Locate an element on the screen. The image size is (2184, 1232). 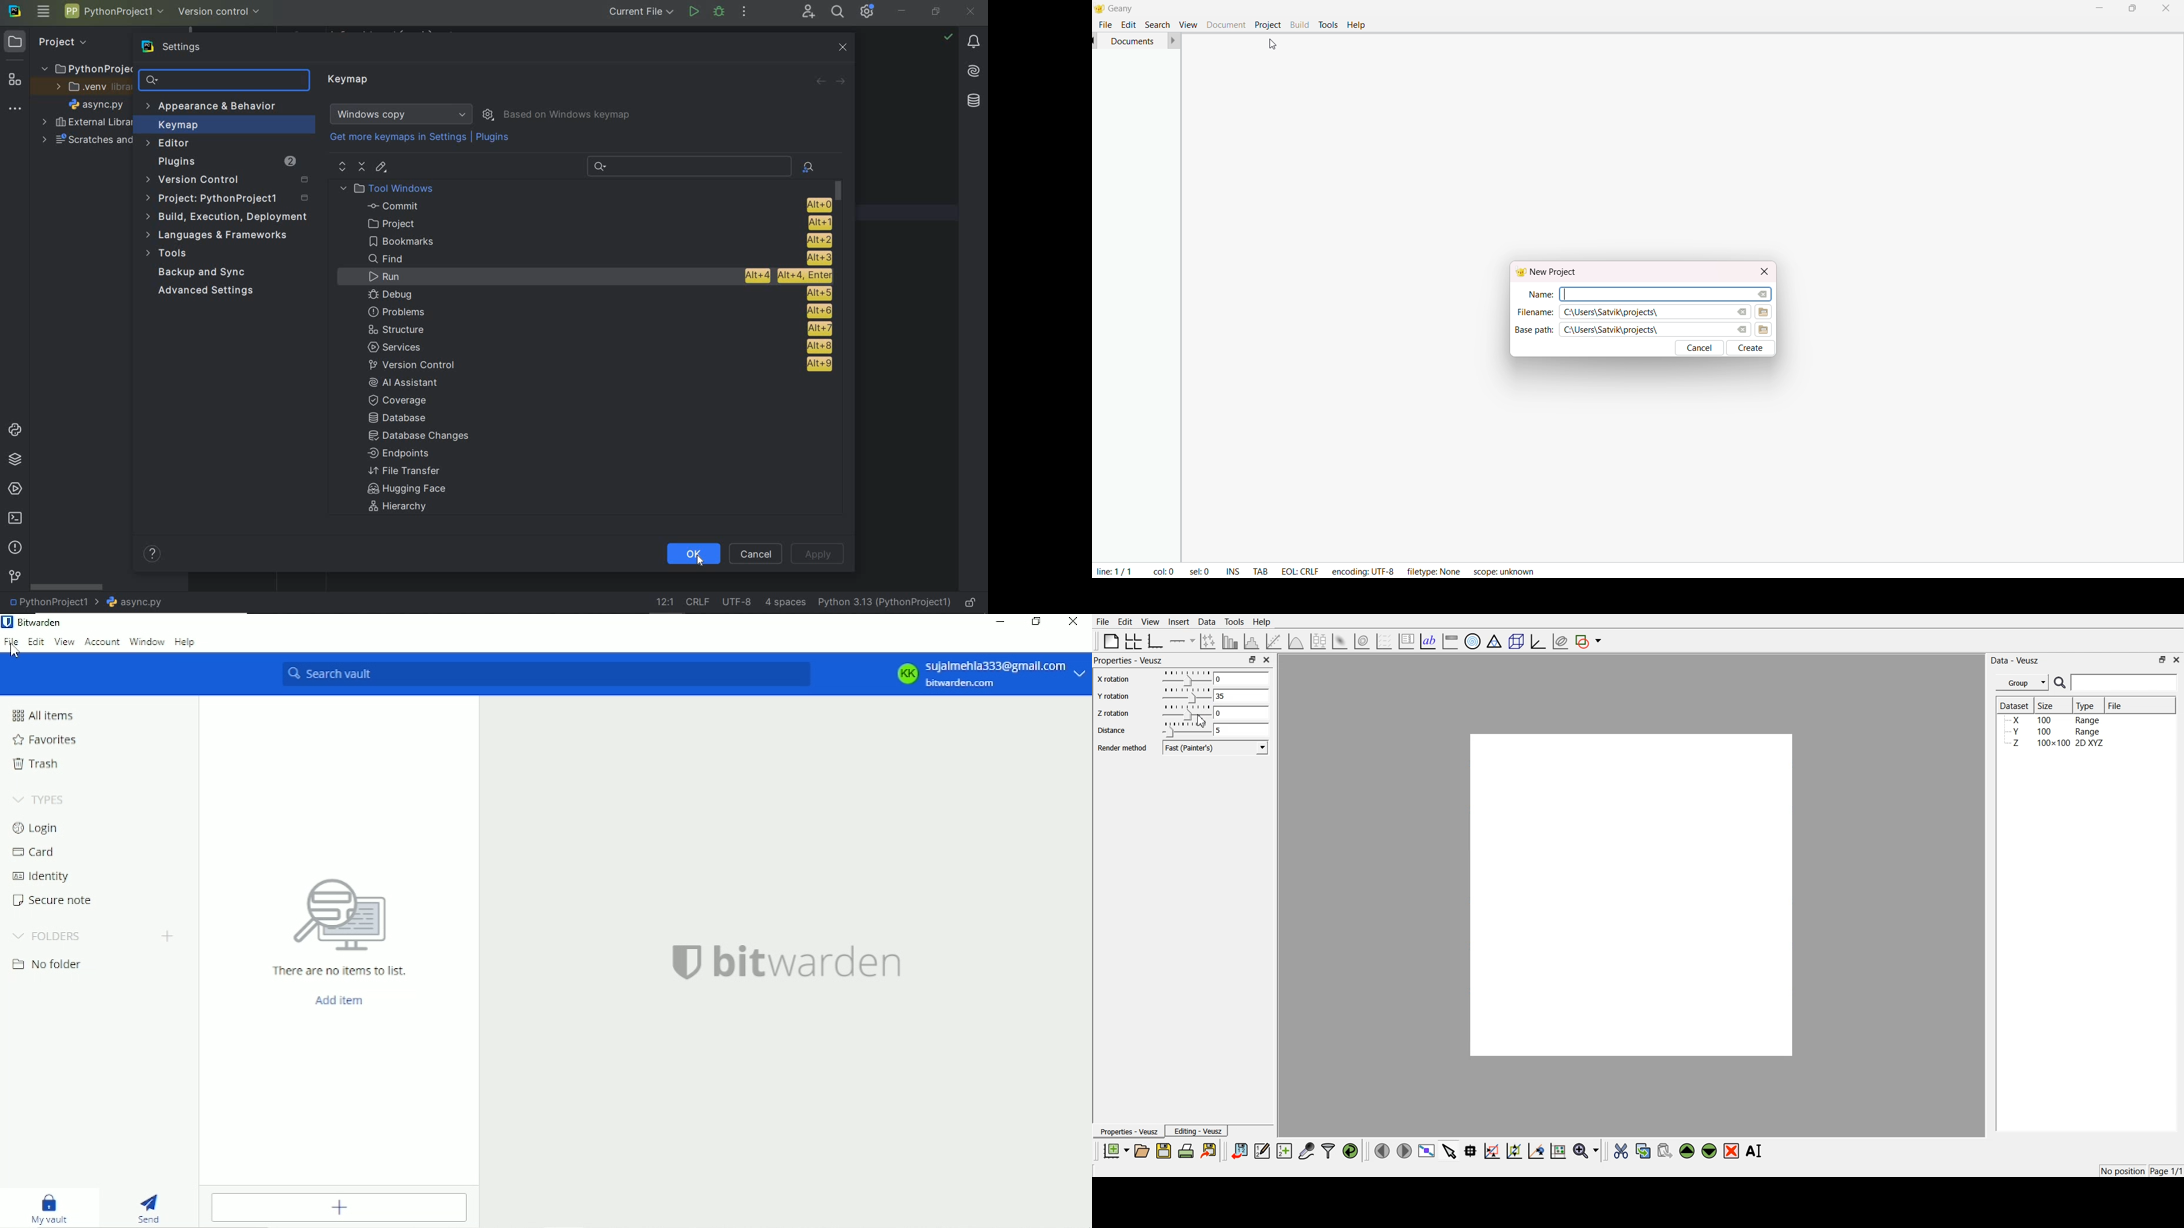
View is located at coordinates (64, 643).